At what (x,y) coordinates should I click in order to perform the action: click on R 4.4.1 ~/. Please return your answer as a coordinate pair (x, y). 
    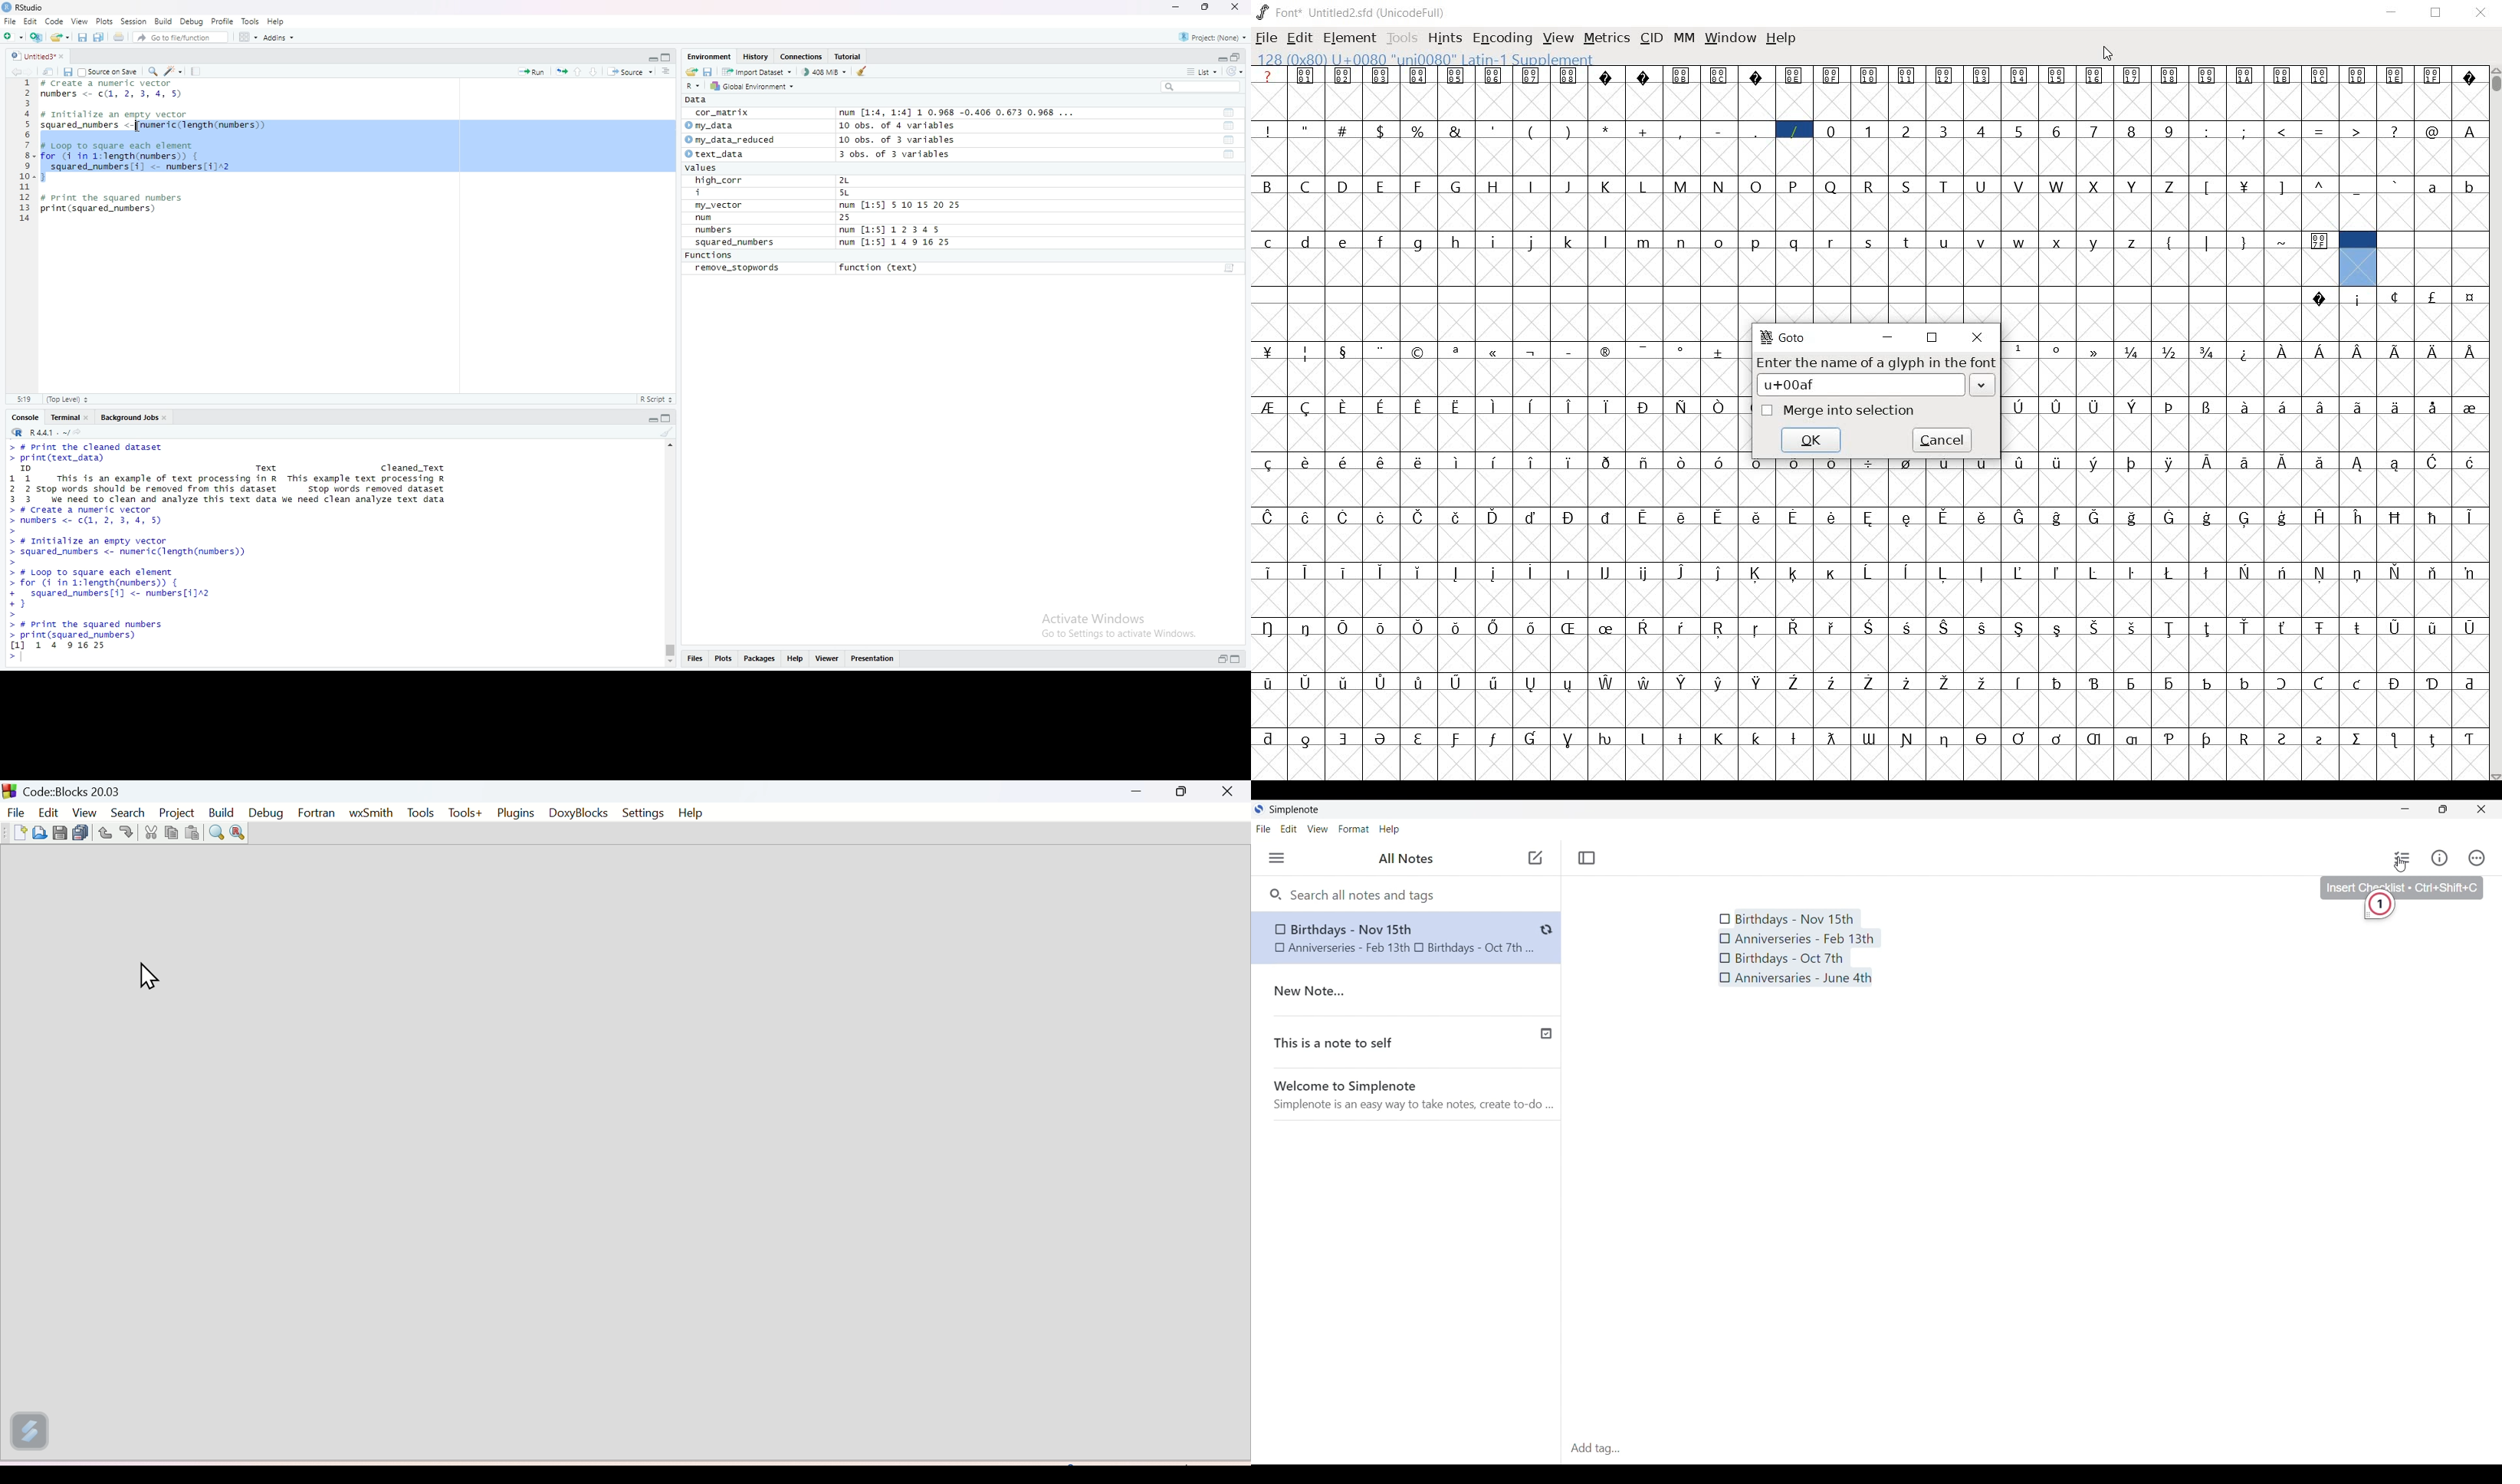
    Looking at the image, I should click on (38, 431).